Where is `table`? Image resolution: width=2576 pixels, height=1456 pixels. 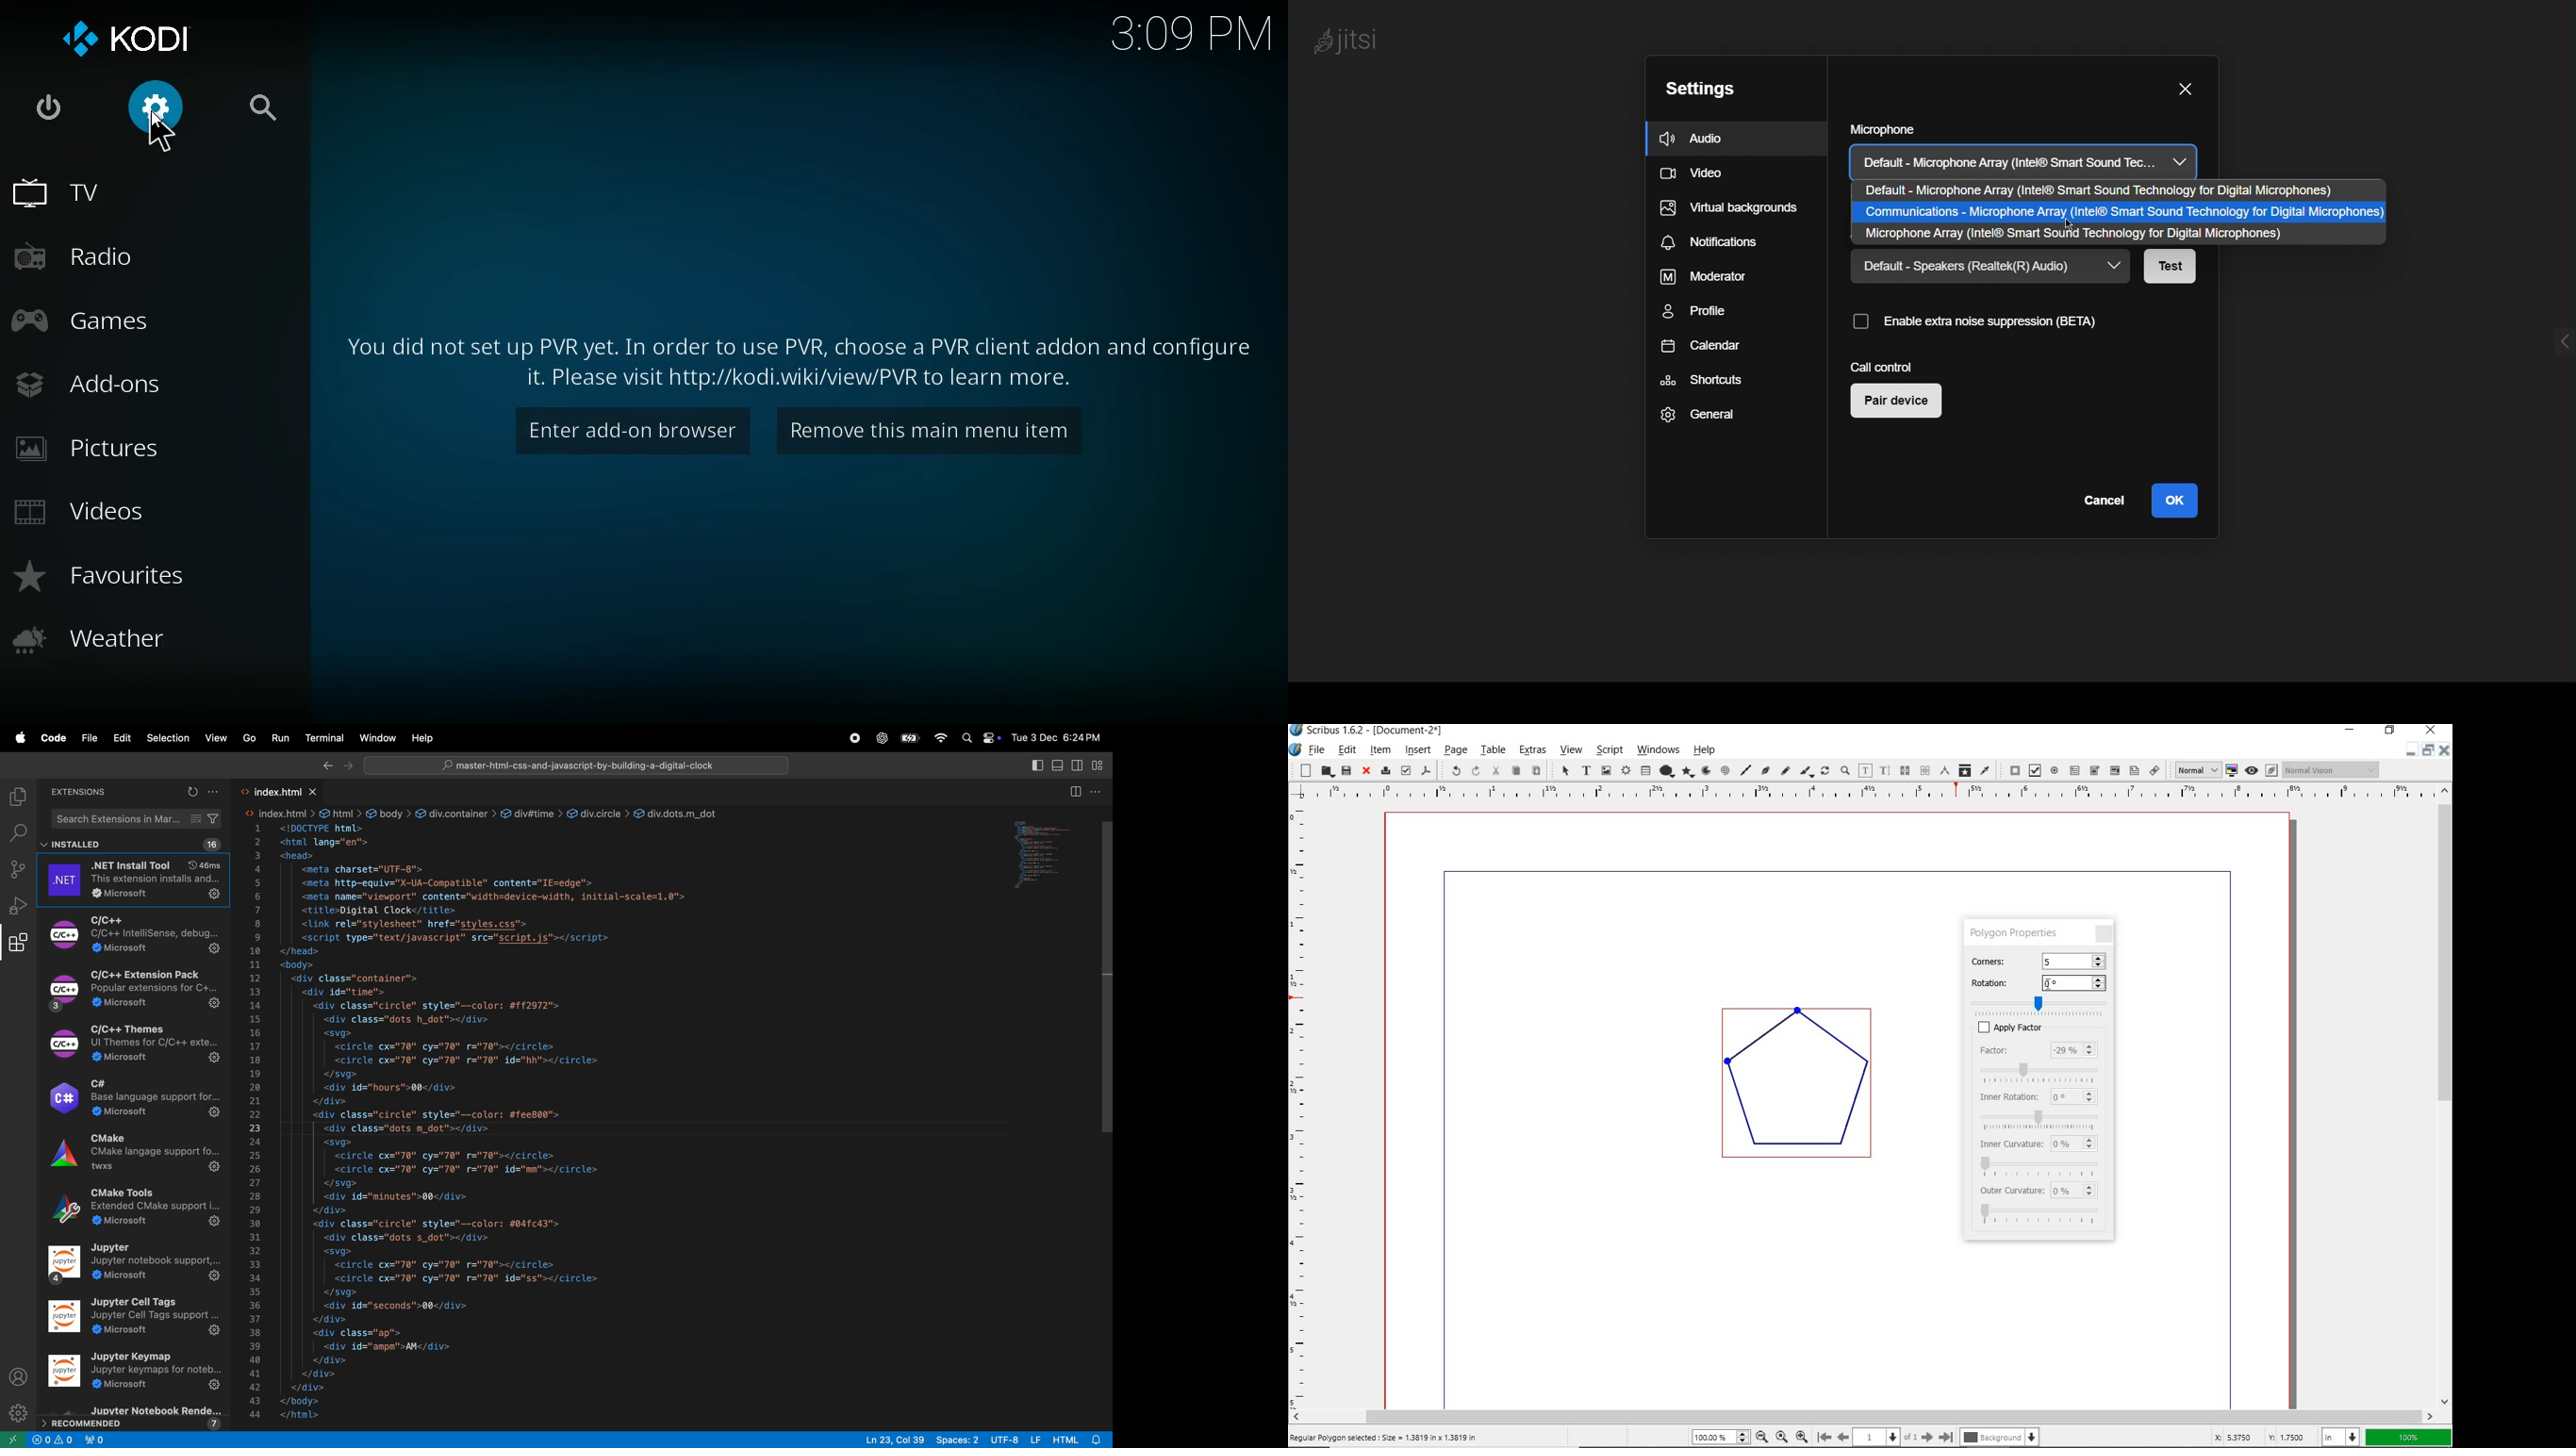 table is located at coordinates (1647, 770).